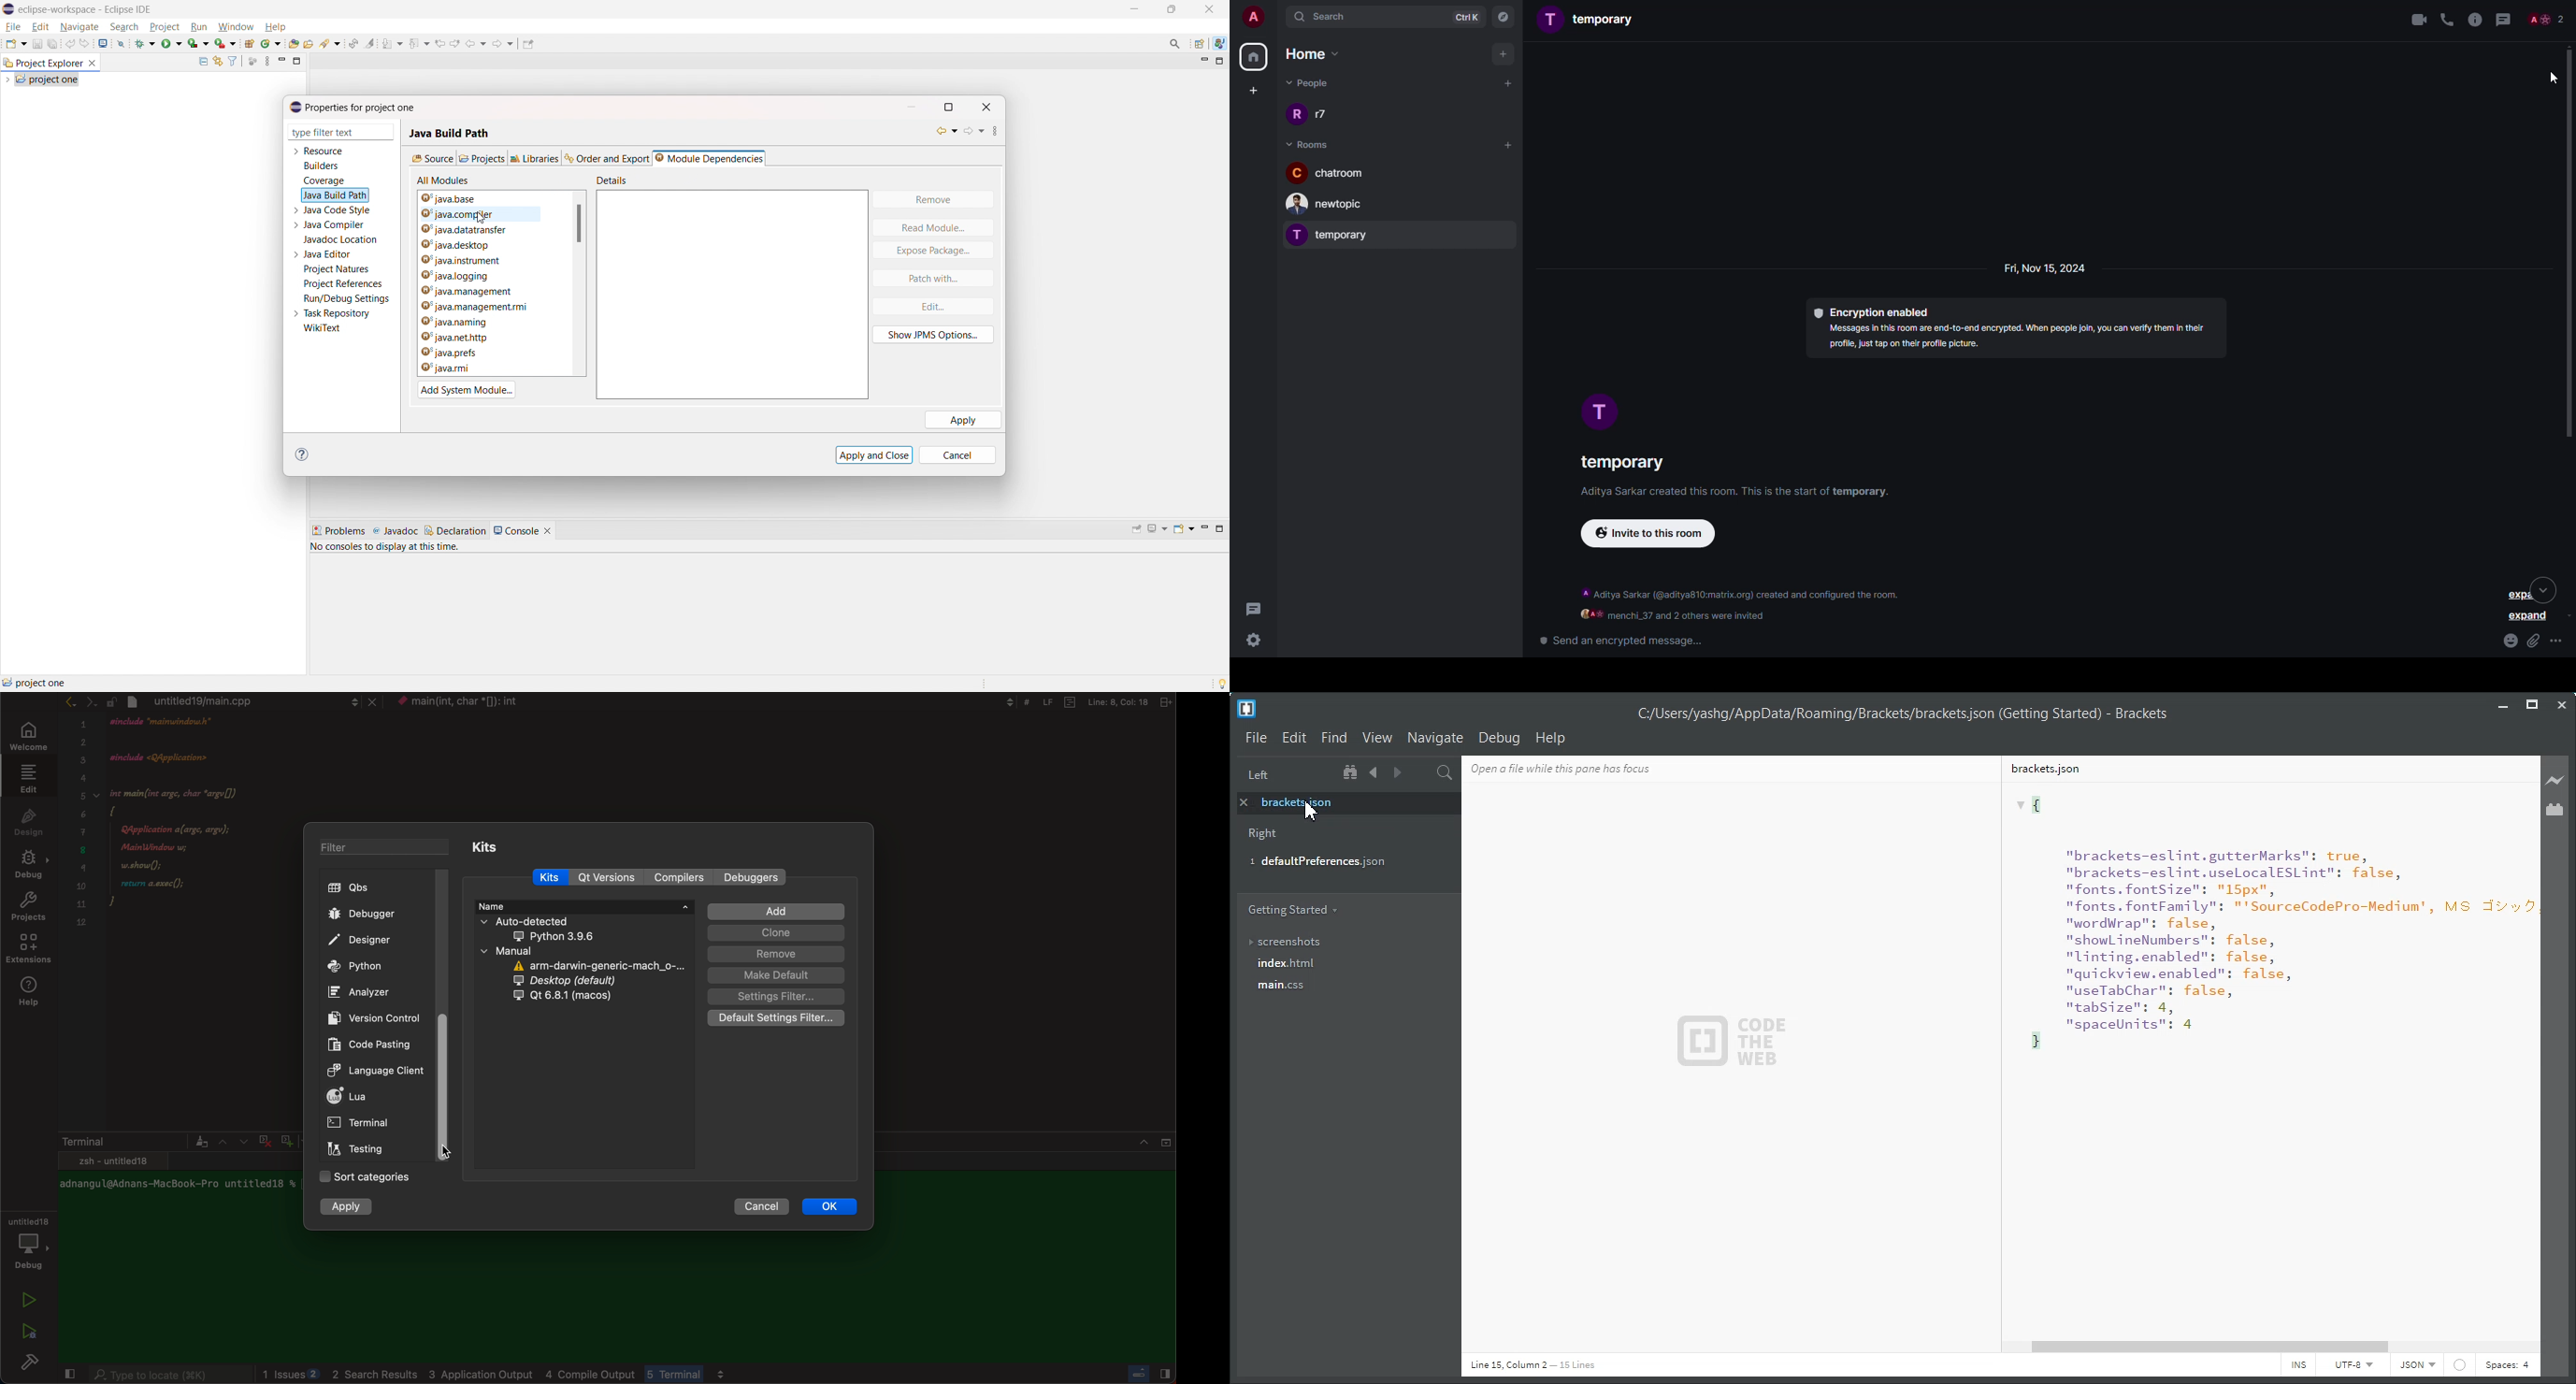 This screenshot has width=2576, height=1400. Describe the element at coordinates (1184, 529) in the screenshot. I see `open console` at that location.